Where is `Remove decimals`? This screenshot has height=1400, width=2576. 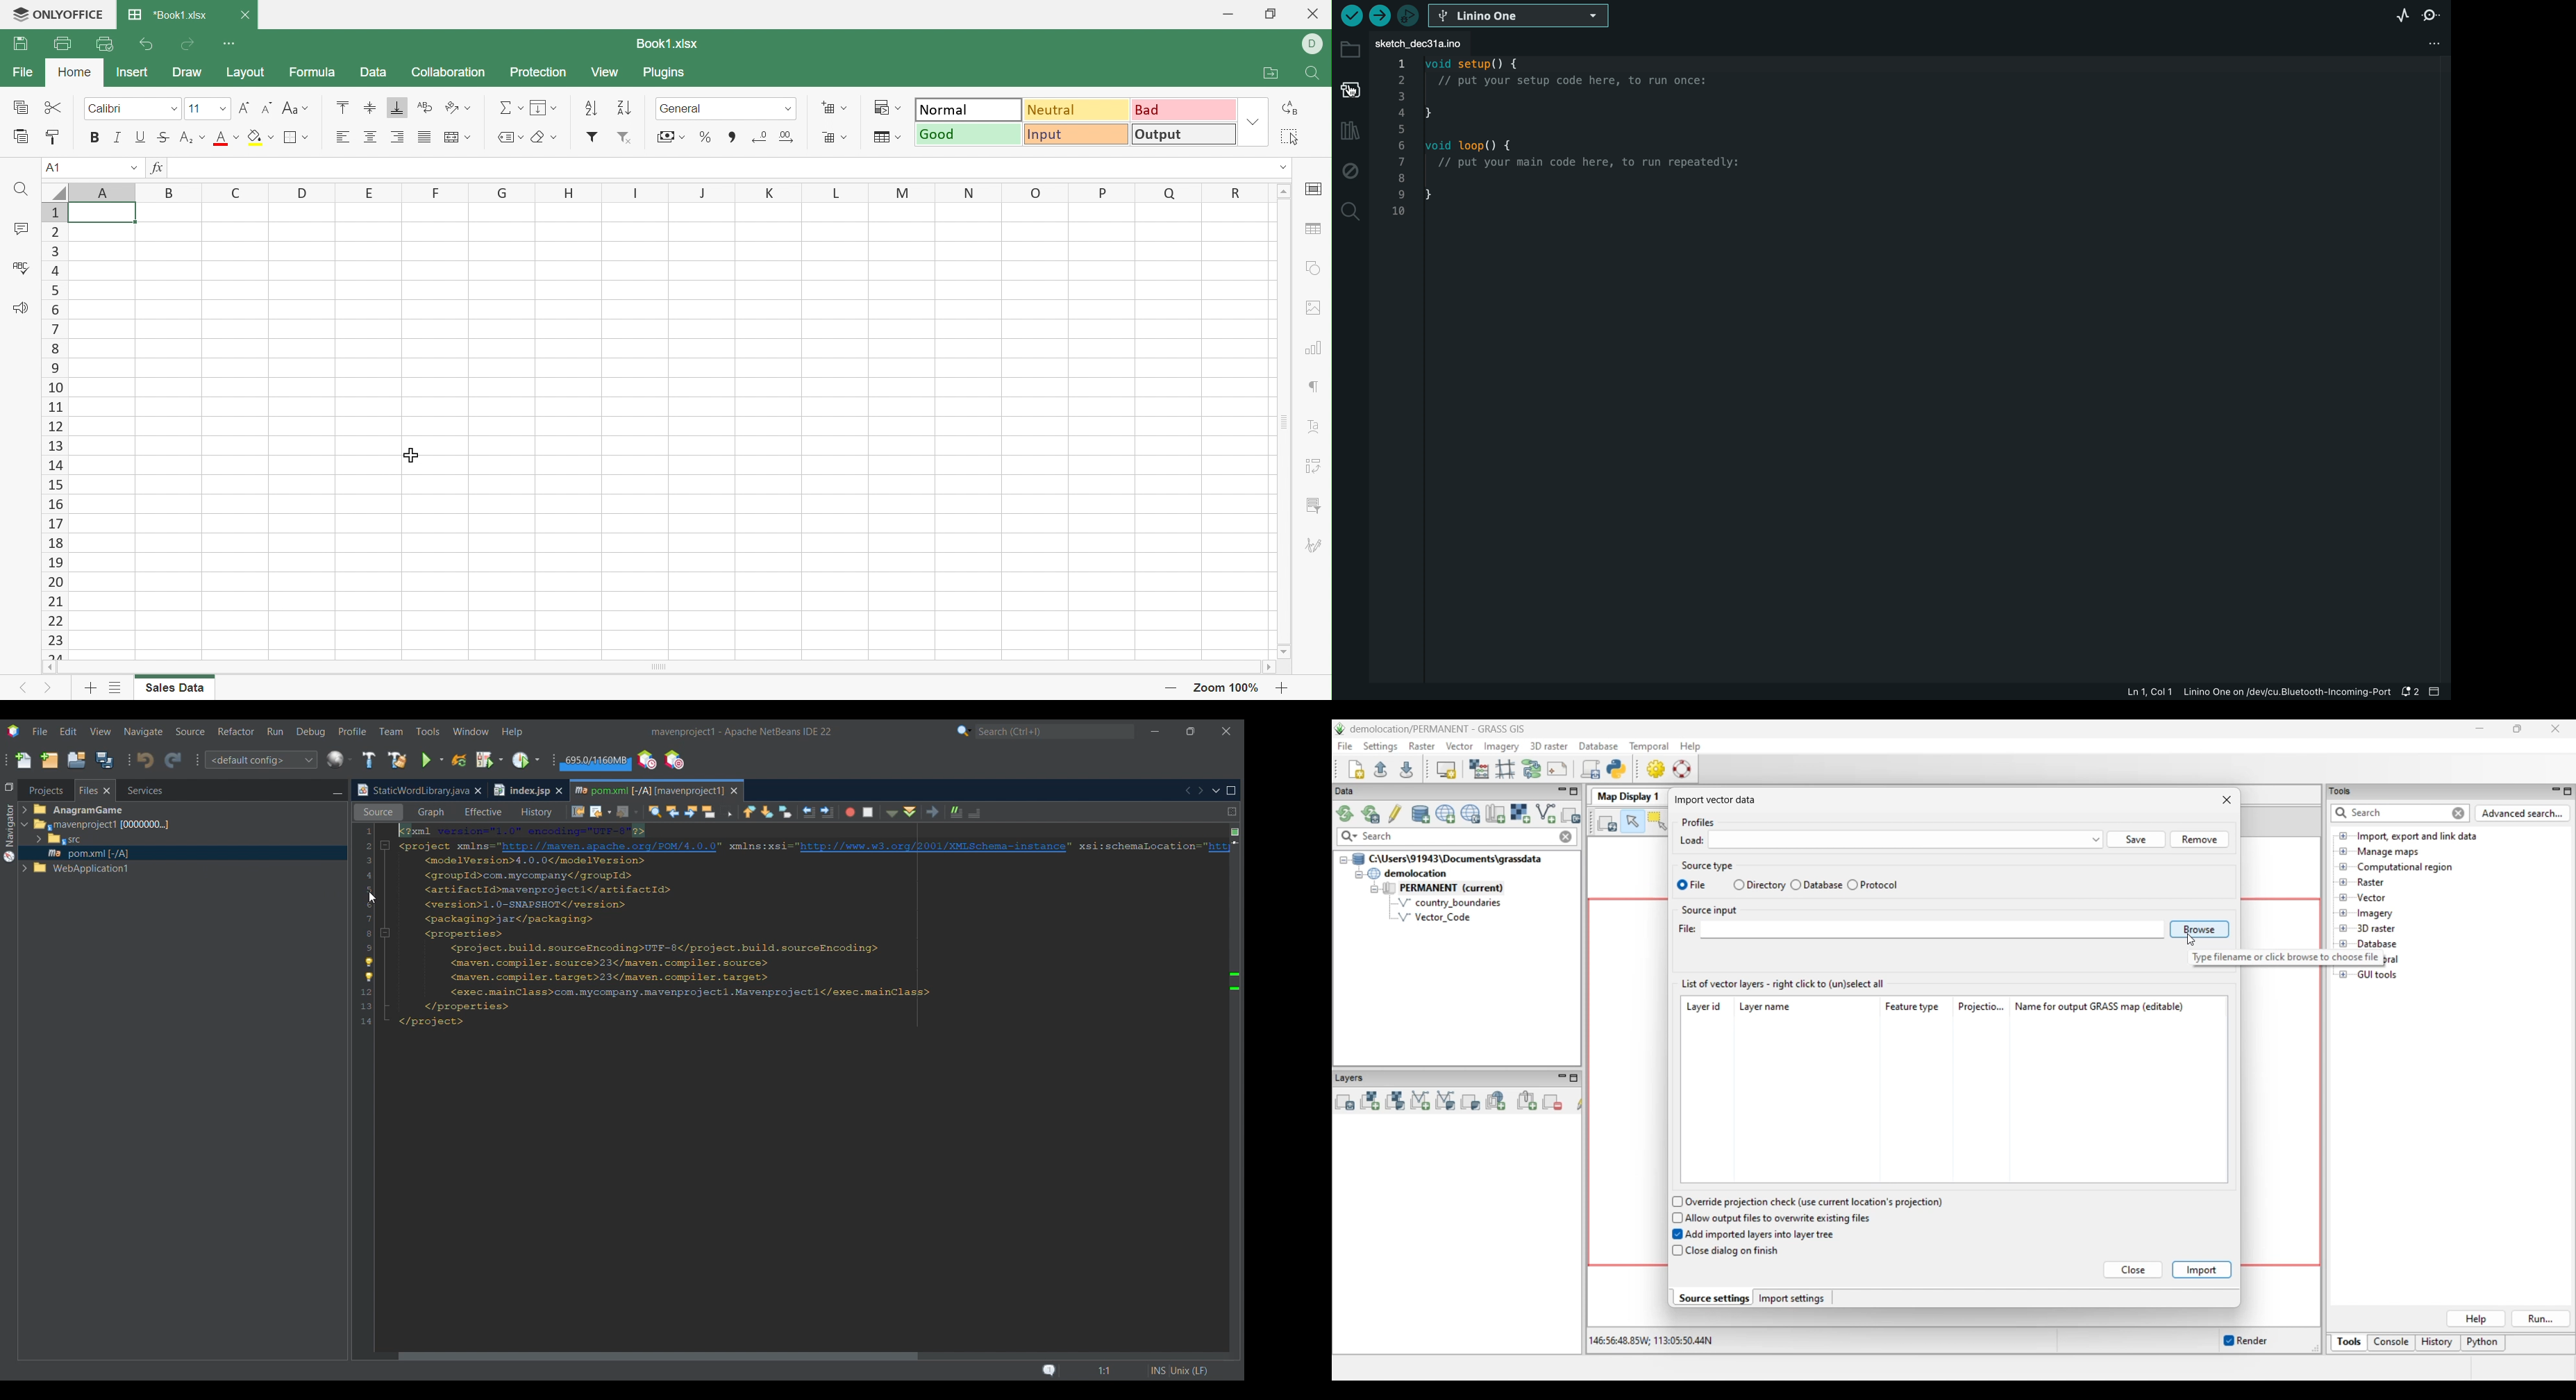 Remove decimals is located at coordinates (787, 136).